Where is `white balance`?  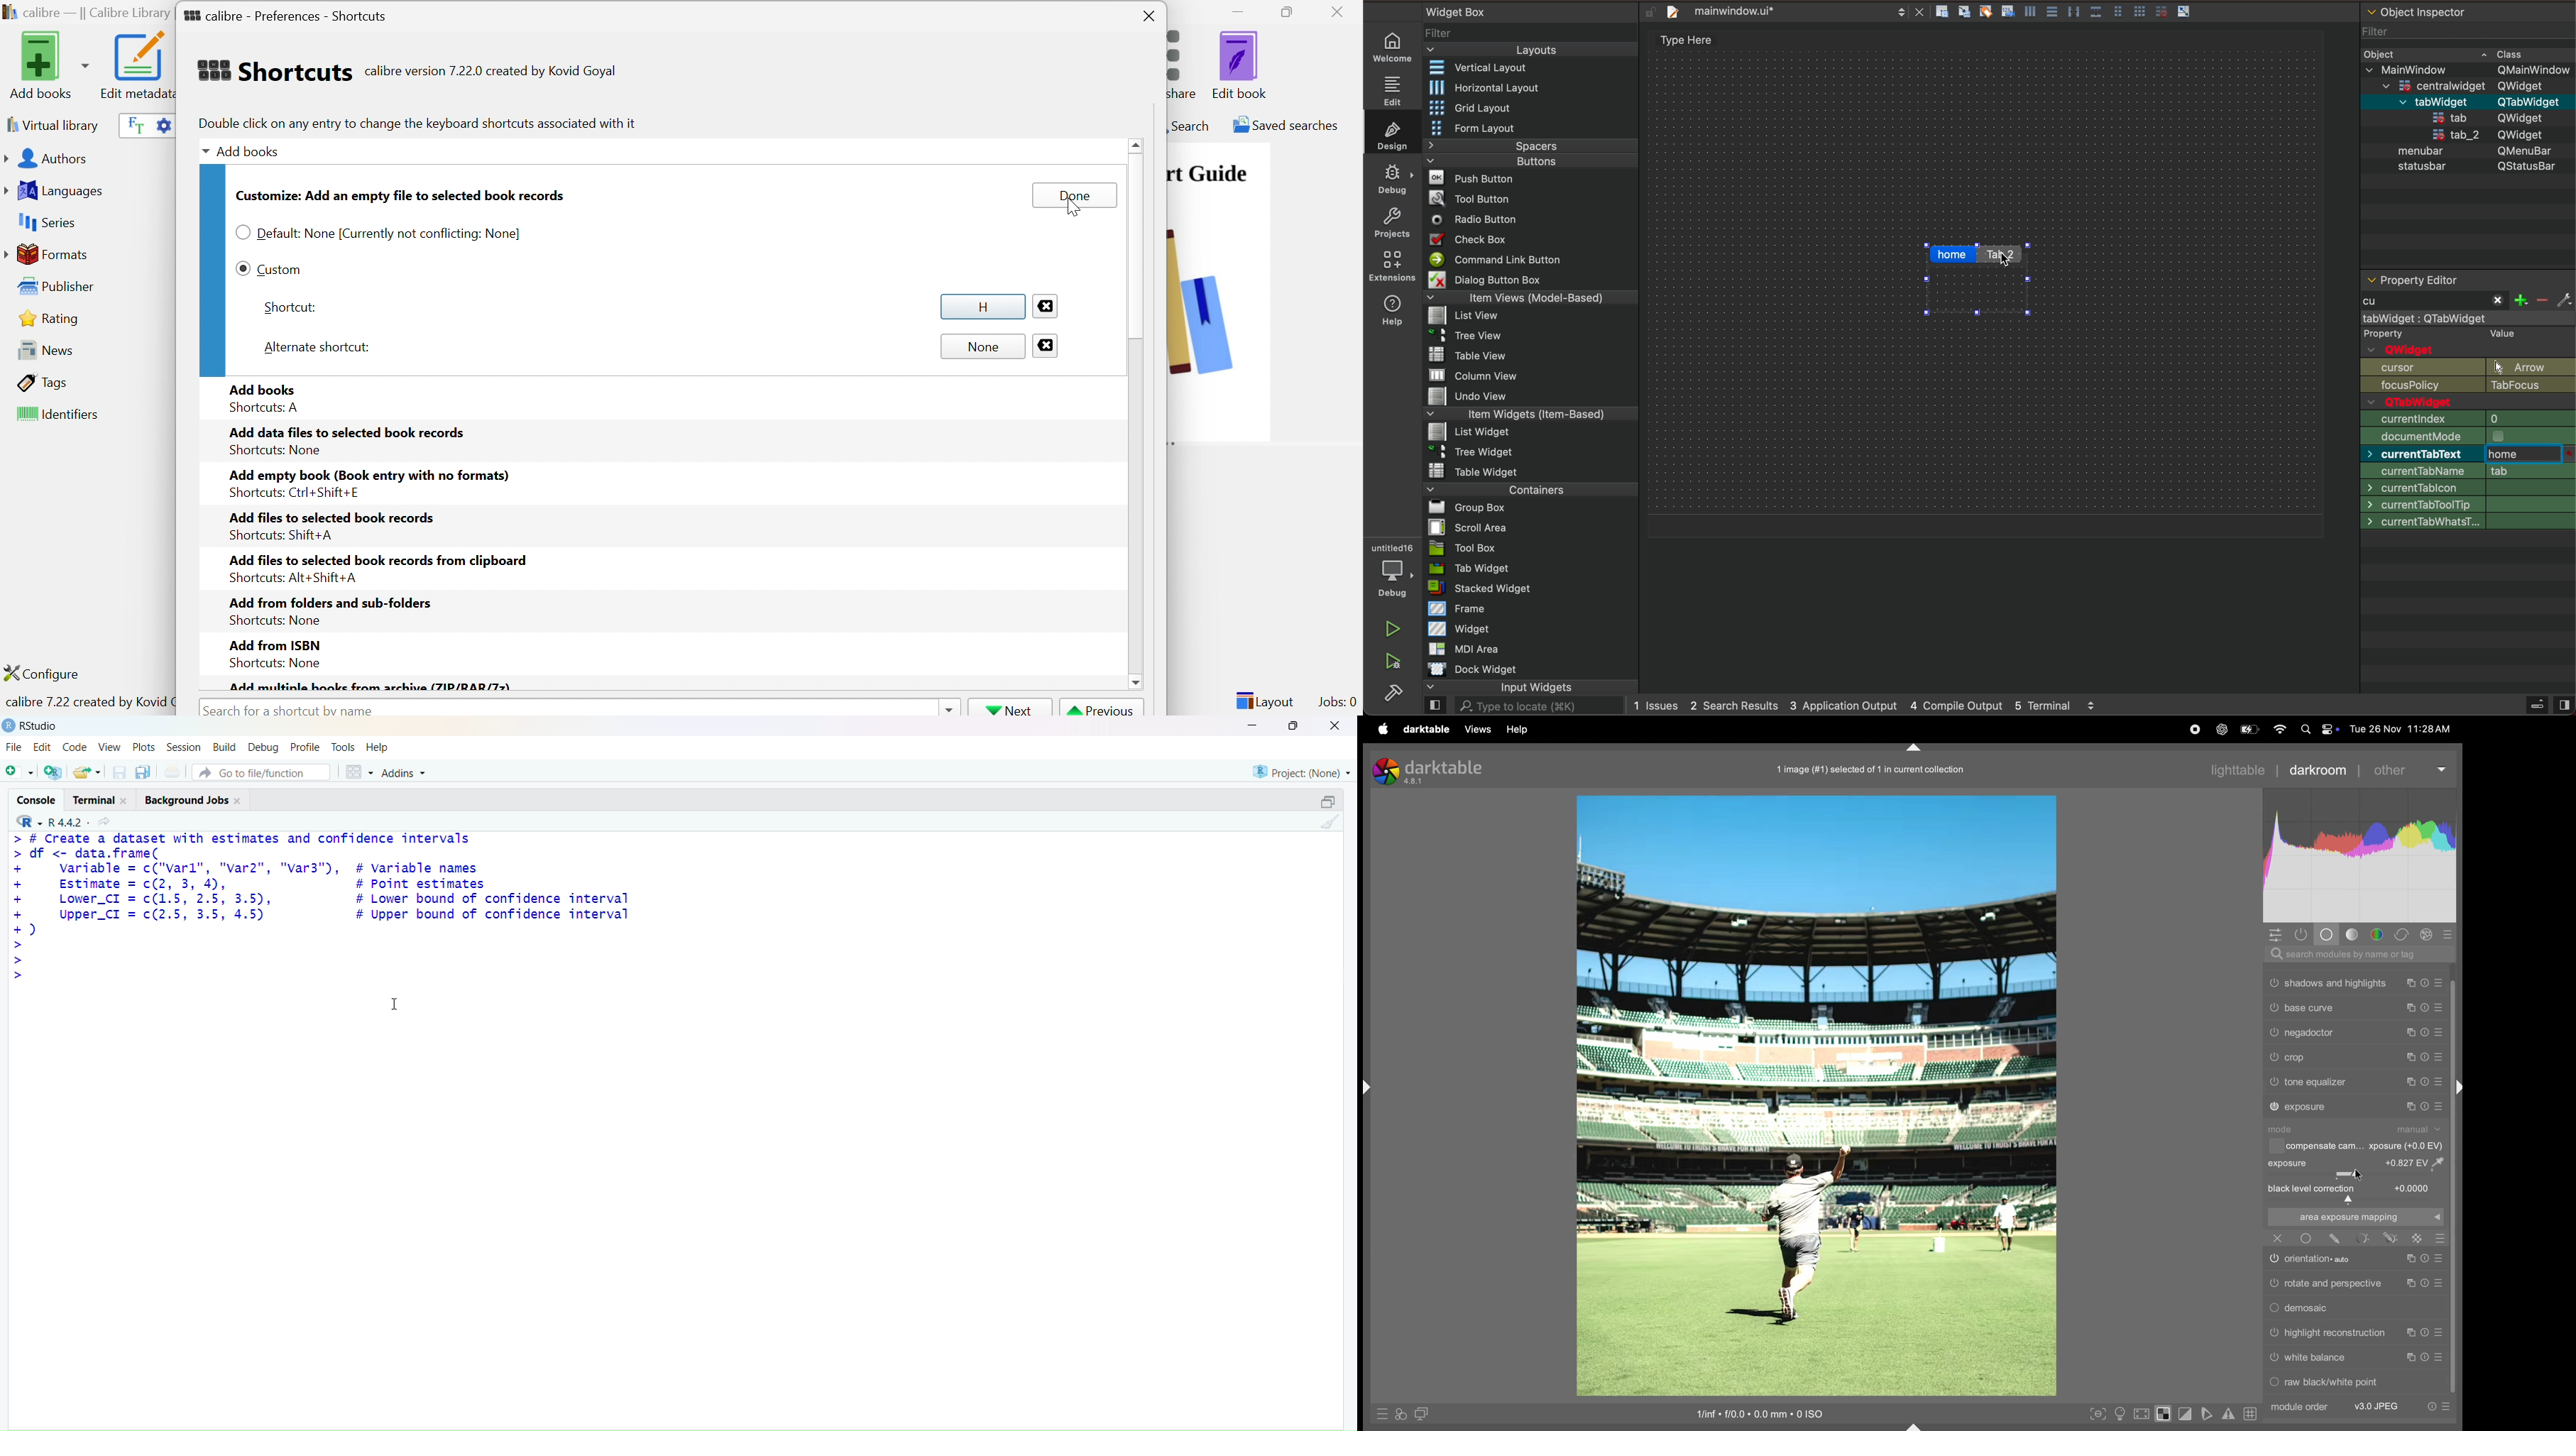
white balance is located at coordinates (2316, 1357).